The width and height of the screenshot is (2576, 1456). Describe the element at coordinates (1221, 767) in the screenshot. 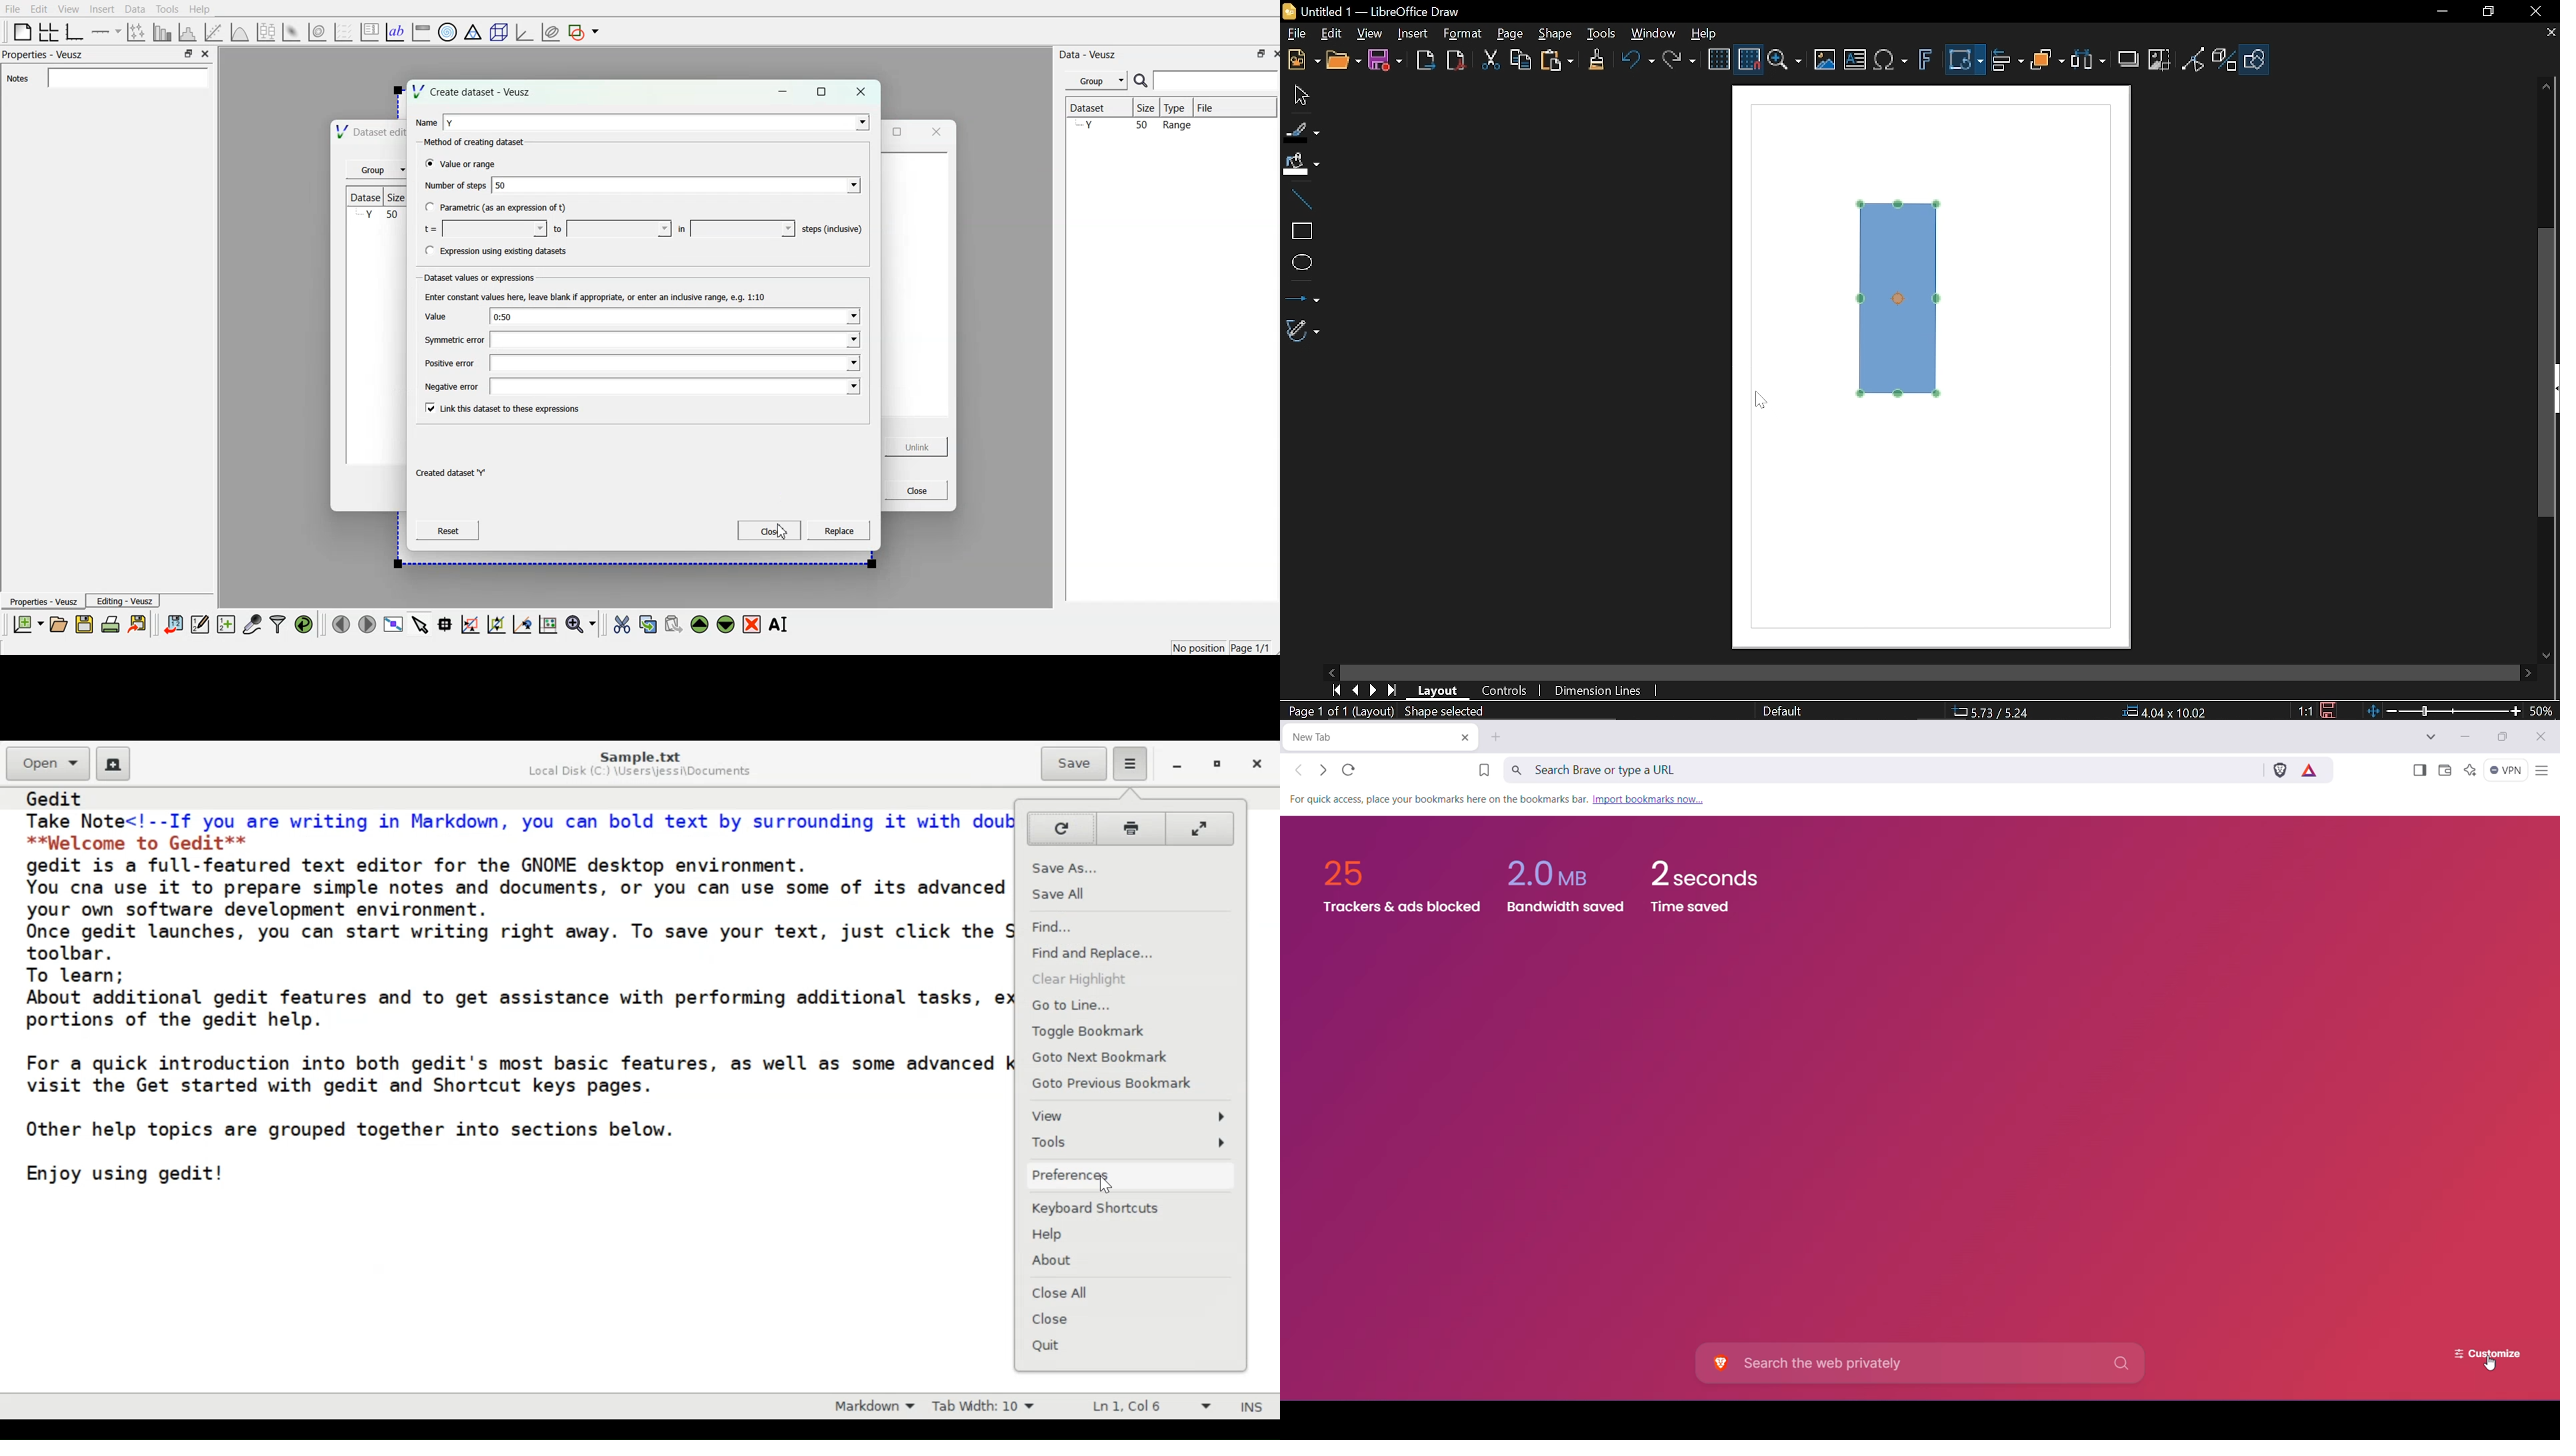

I see `restore` at that location.